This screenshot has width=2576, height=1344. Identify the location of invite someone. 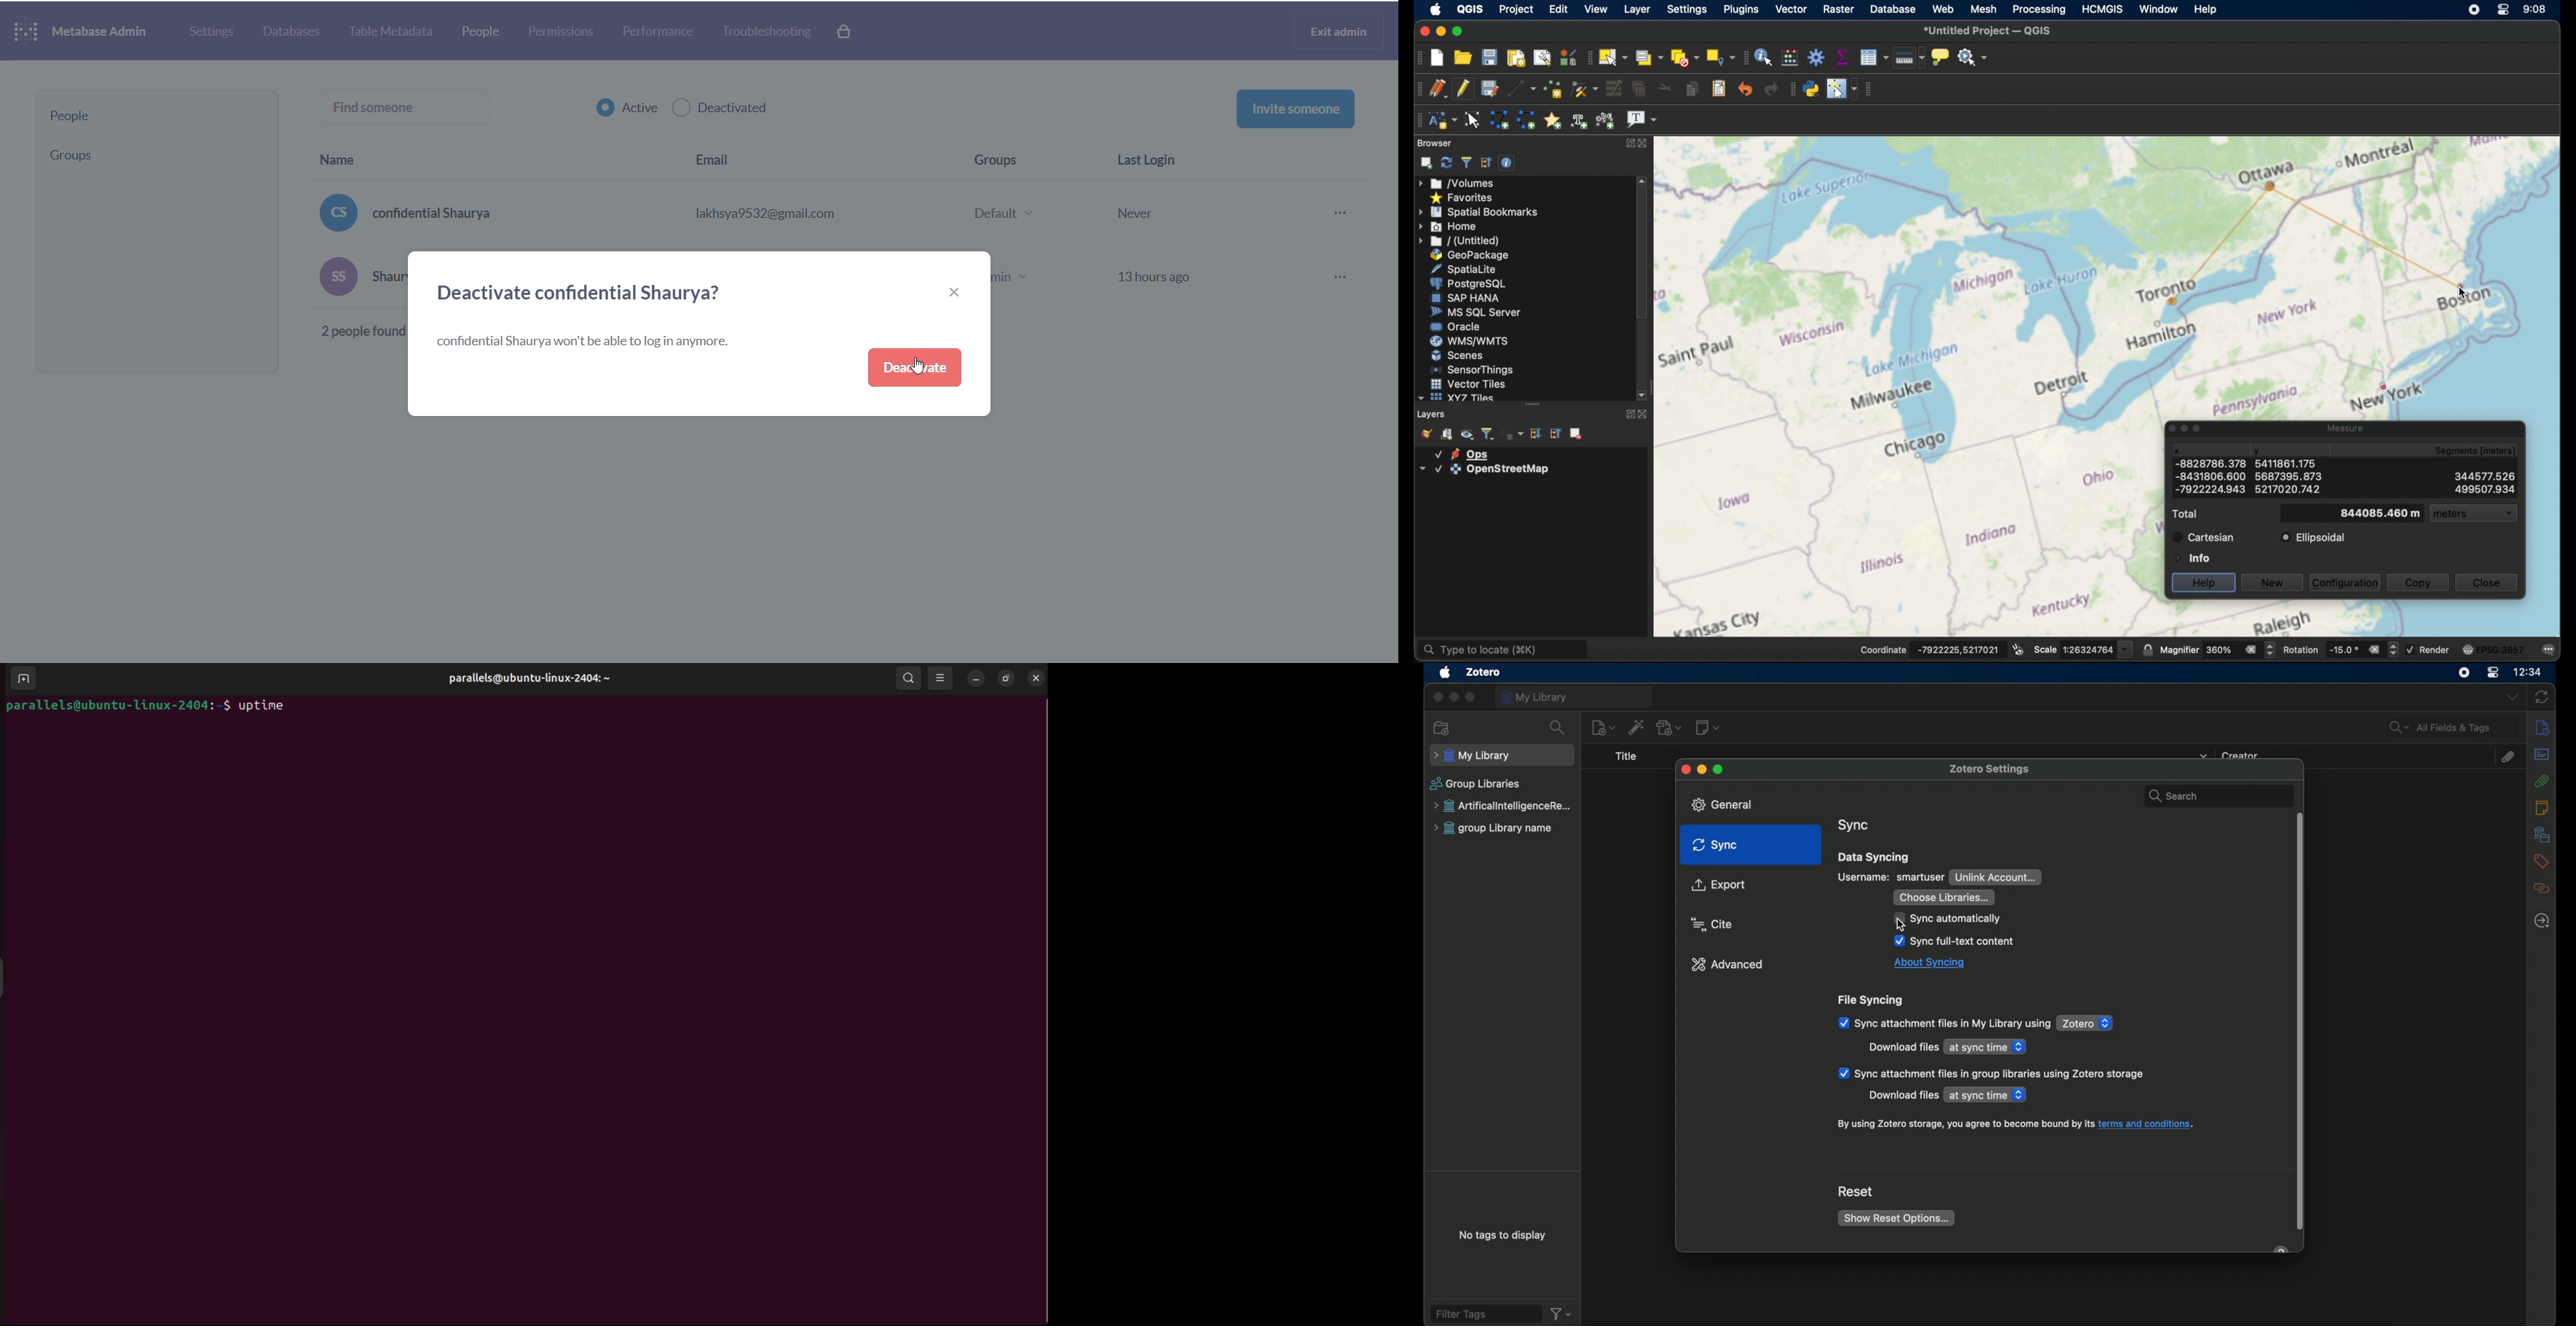
(1299, 110).